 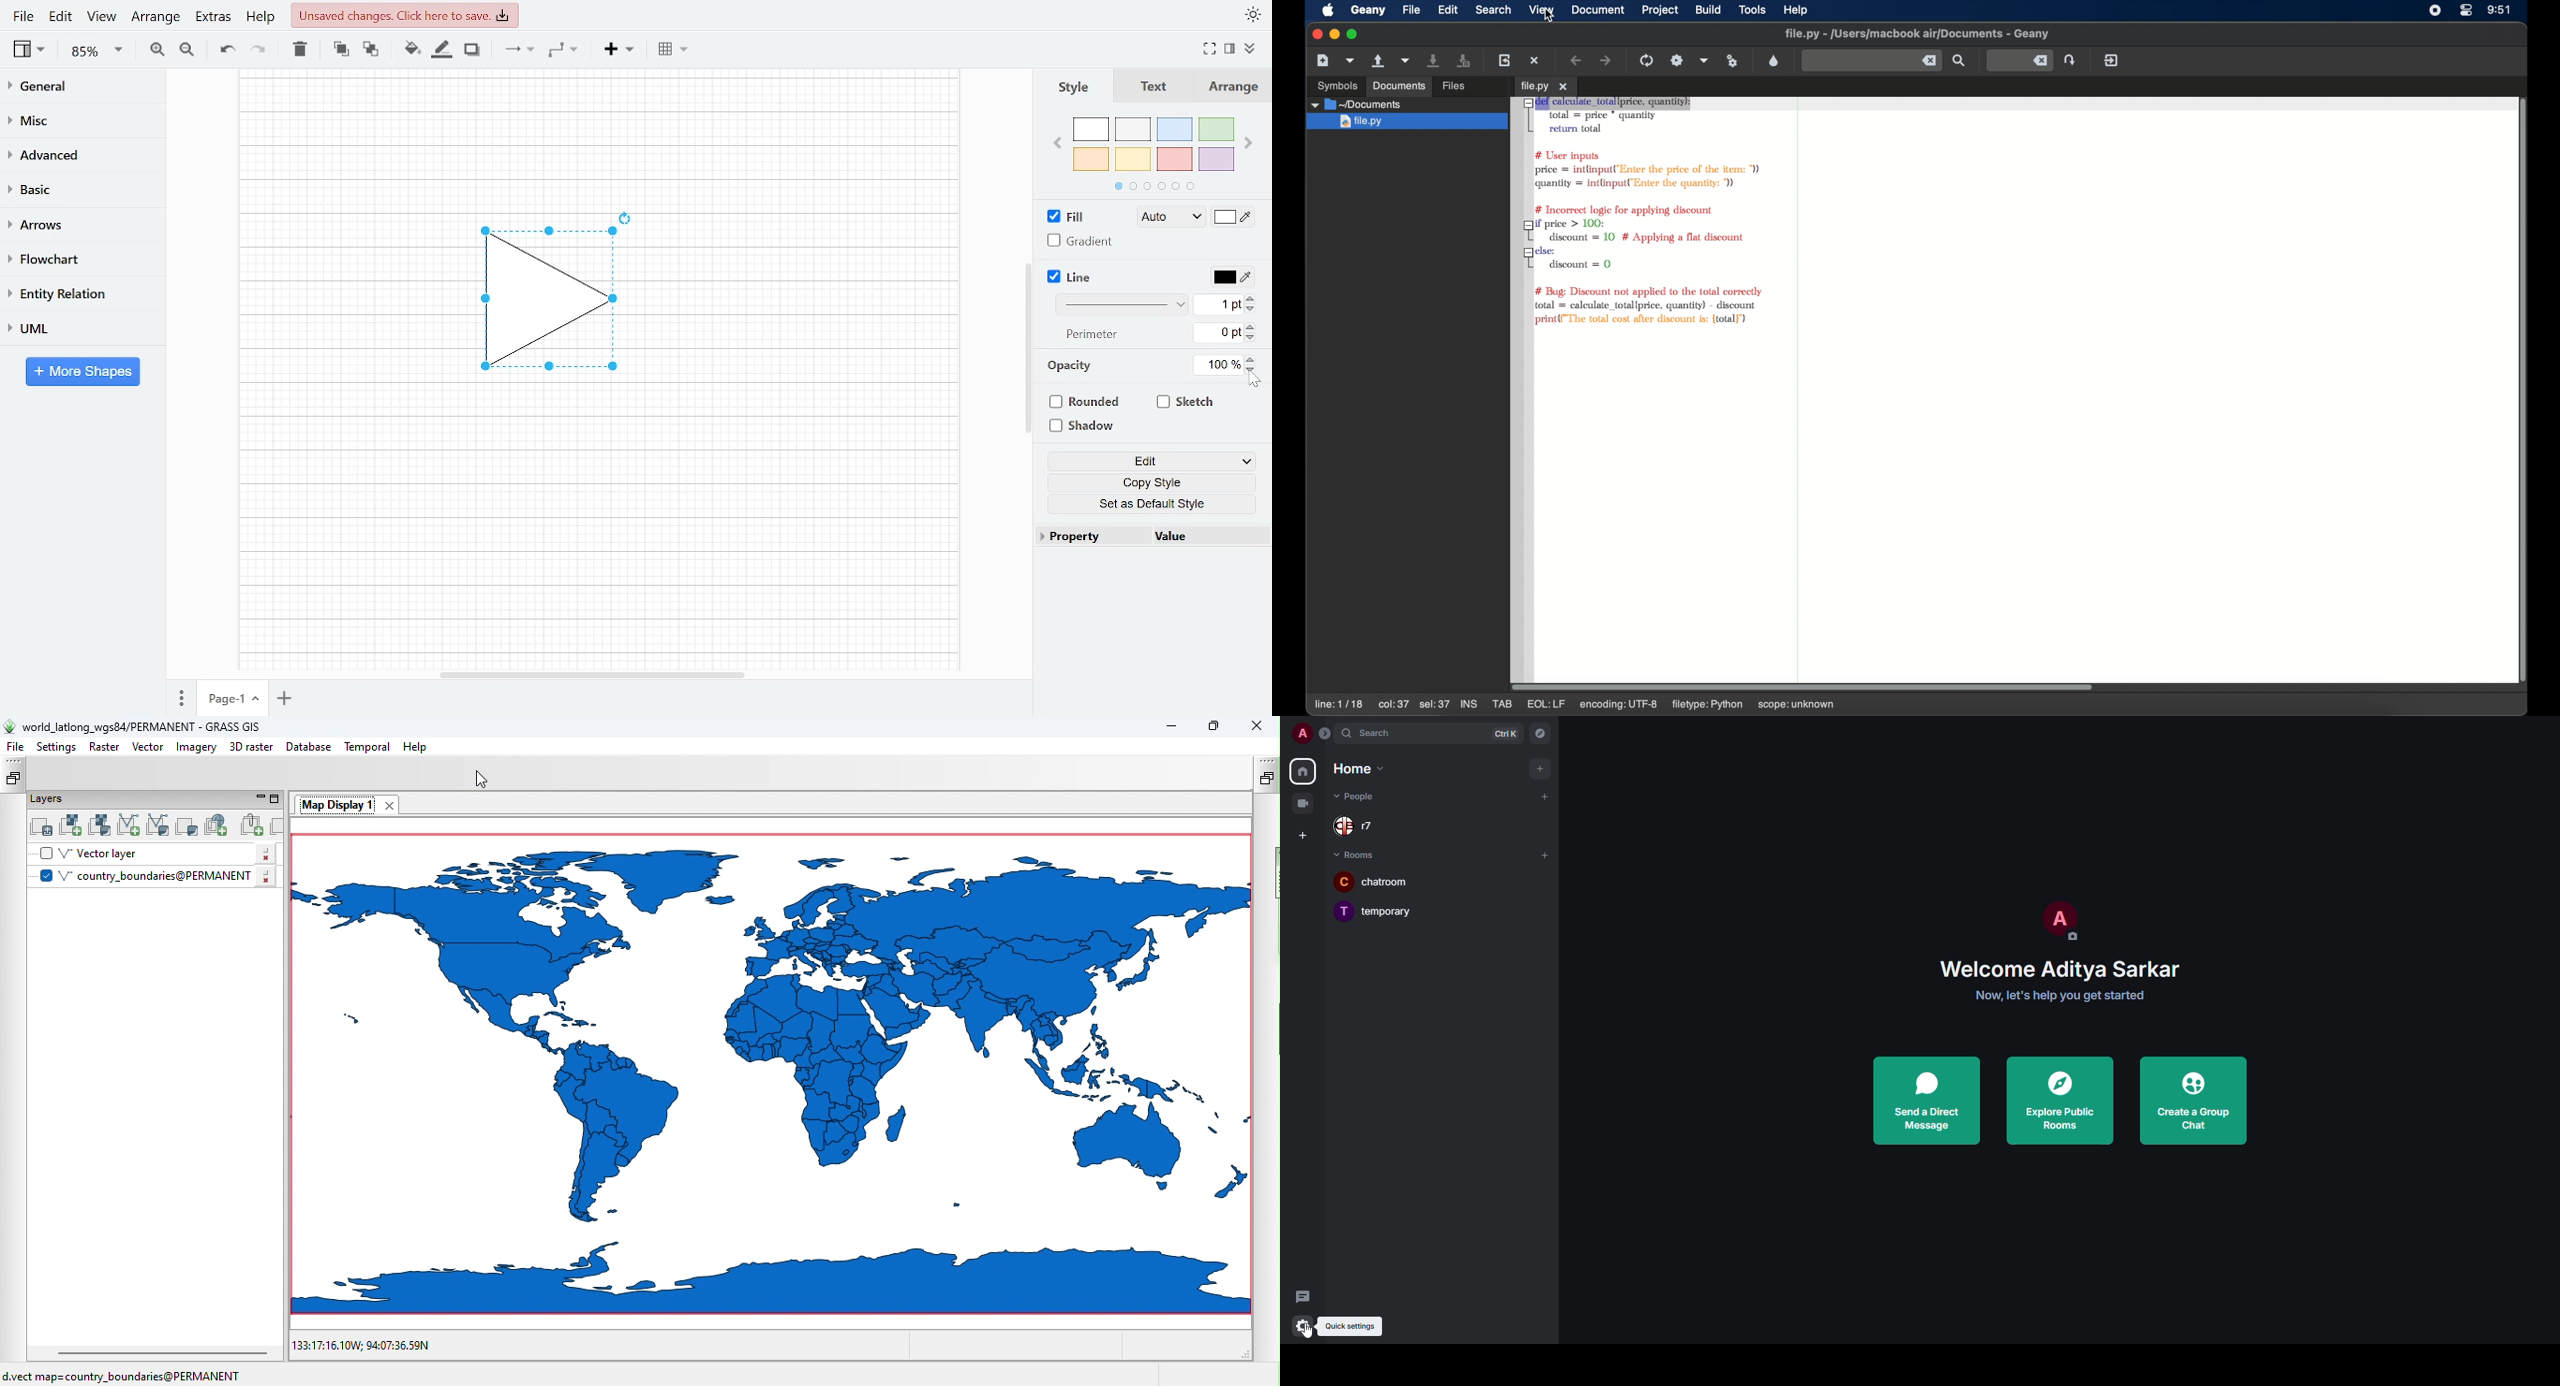 What do you see at coordinates (77, 153) in the screenshot?
I see `Advanced` at bounding box center [77, 153].